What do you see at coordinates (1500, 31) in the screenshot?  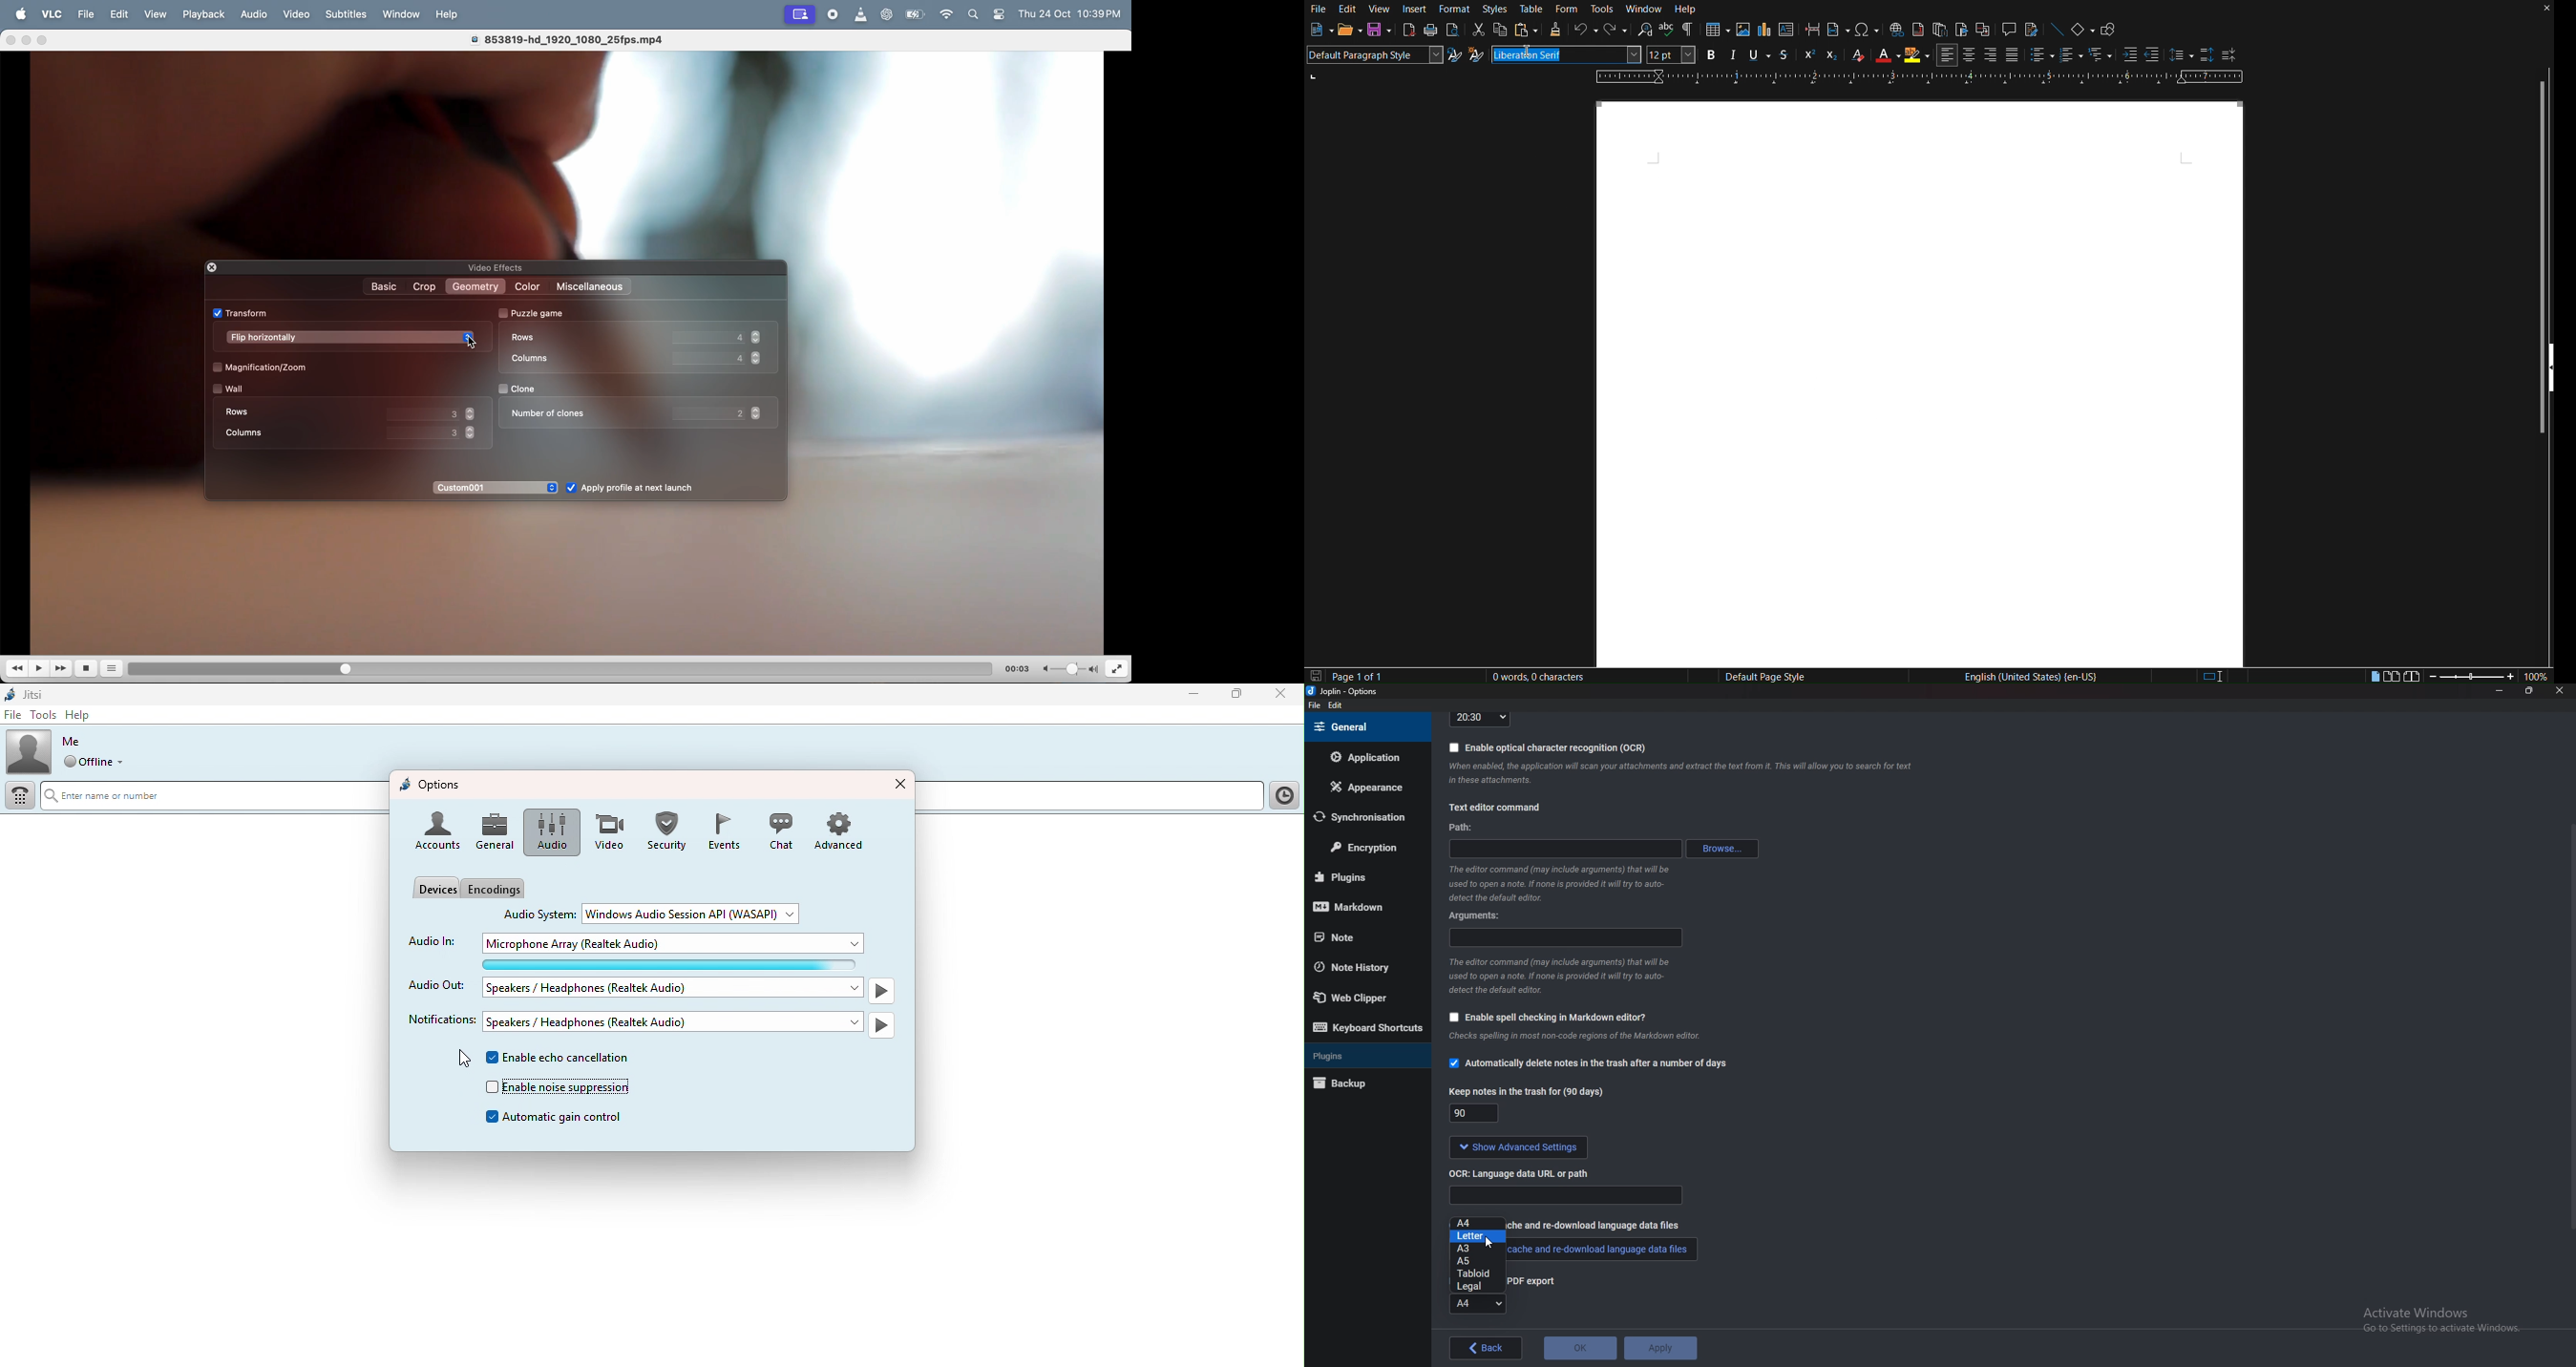 I see `Copy` at bounding box center [1500, 31].